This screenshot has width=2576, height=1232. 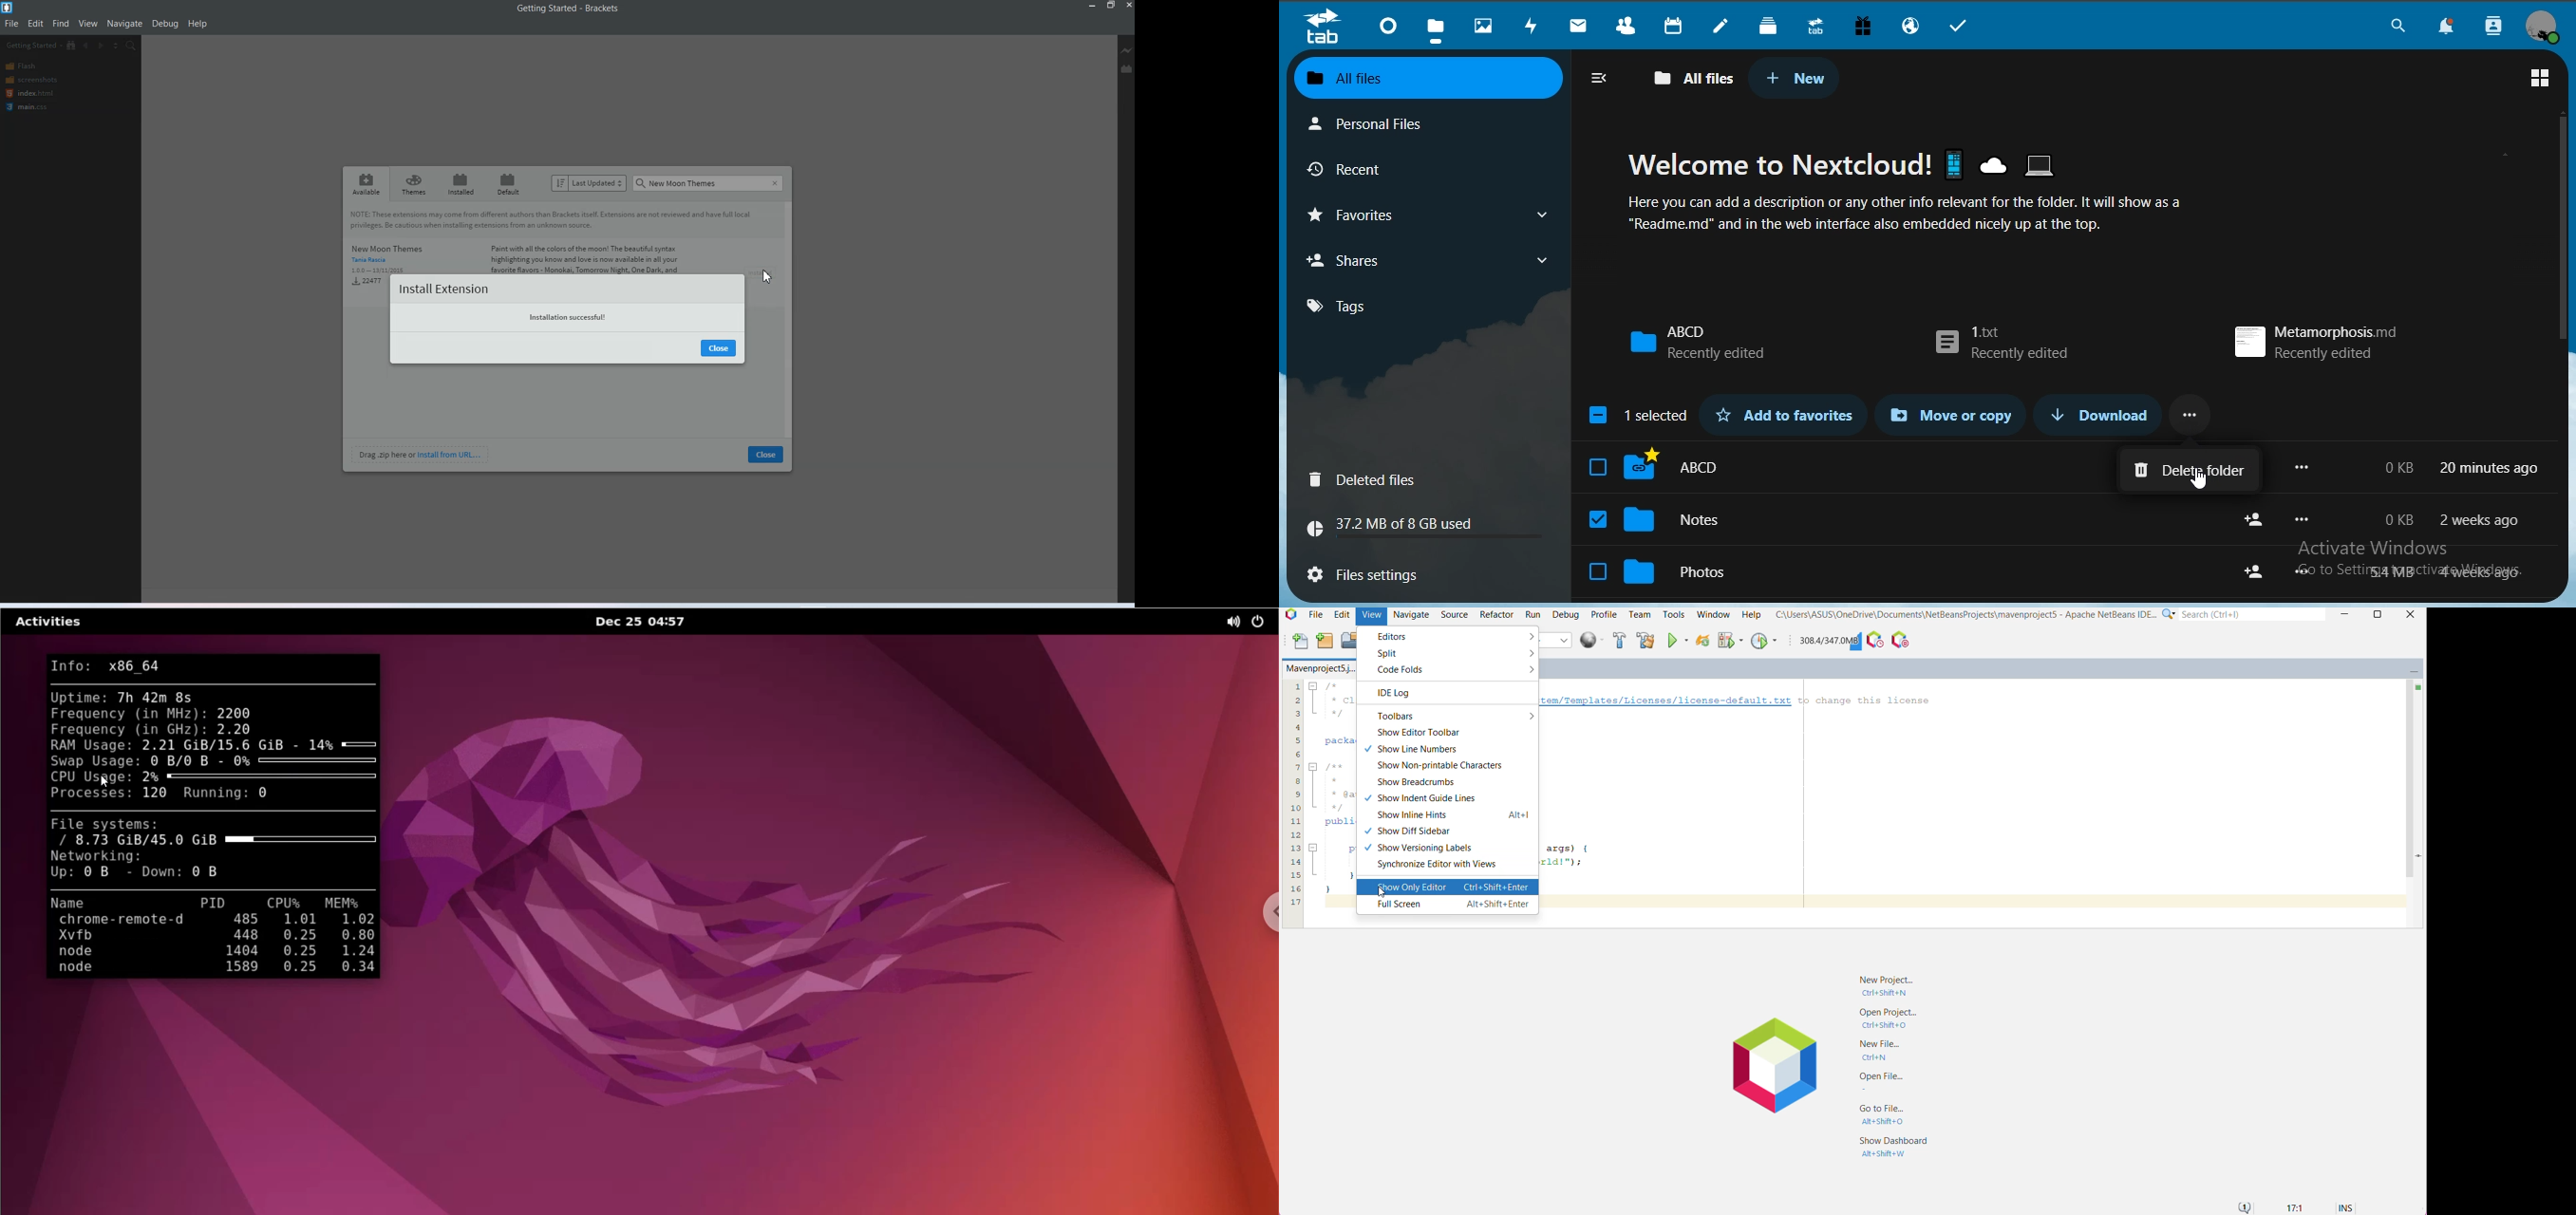 What do you see at coordinates (765, 454) in the screenshot?
I see `close` at bounding box center [765, 454].